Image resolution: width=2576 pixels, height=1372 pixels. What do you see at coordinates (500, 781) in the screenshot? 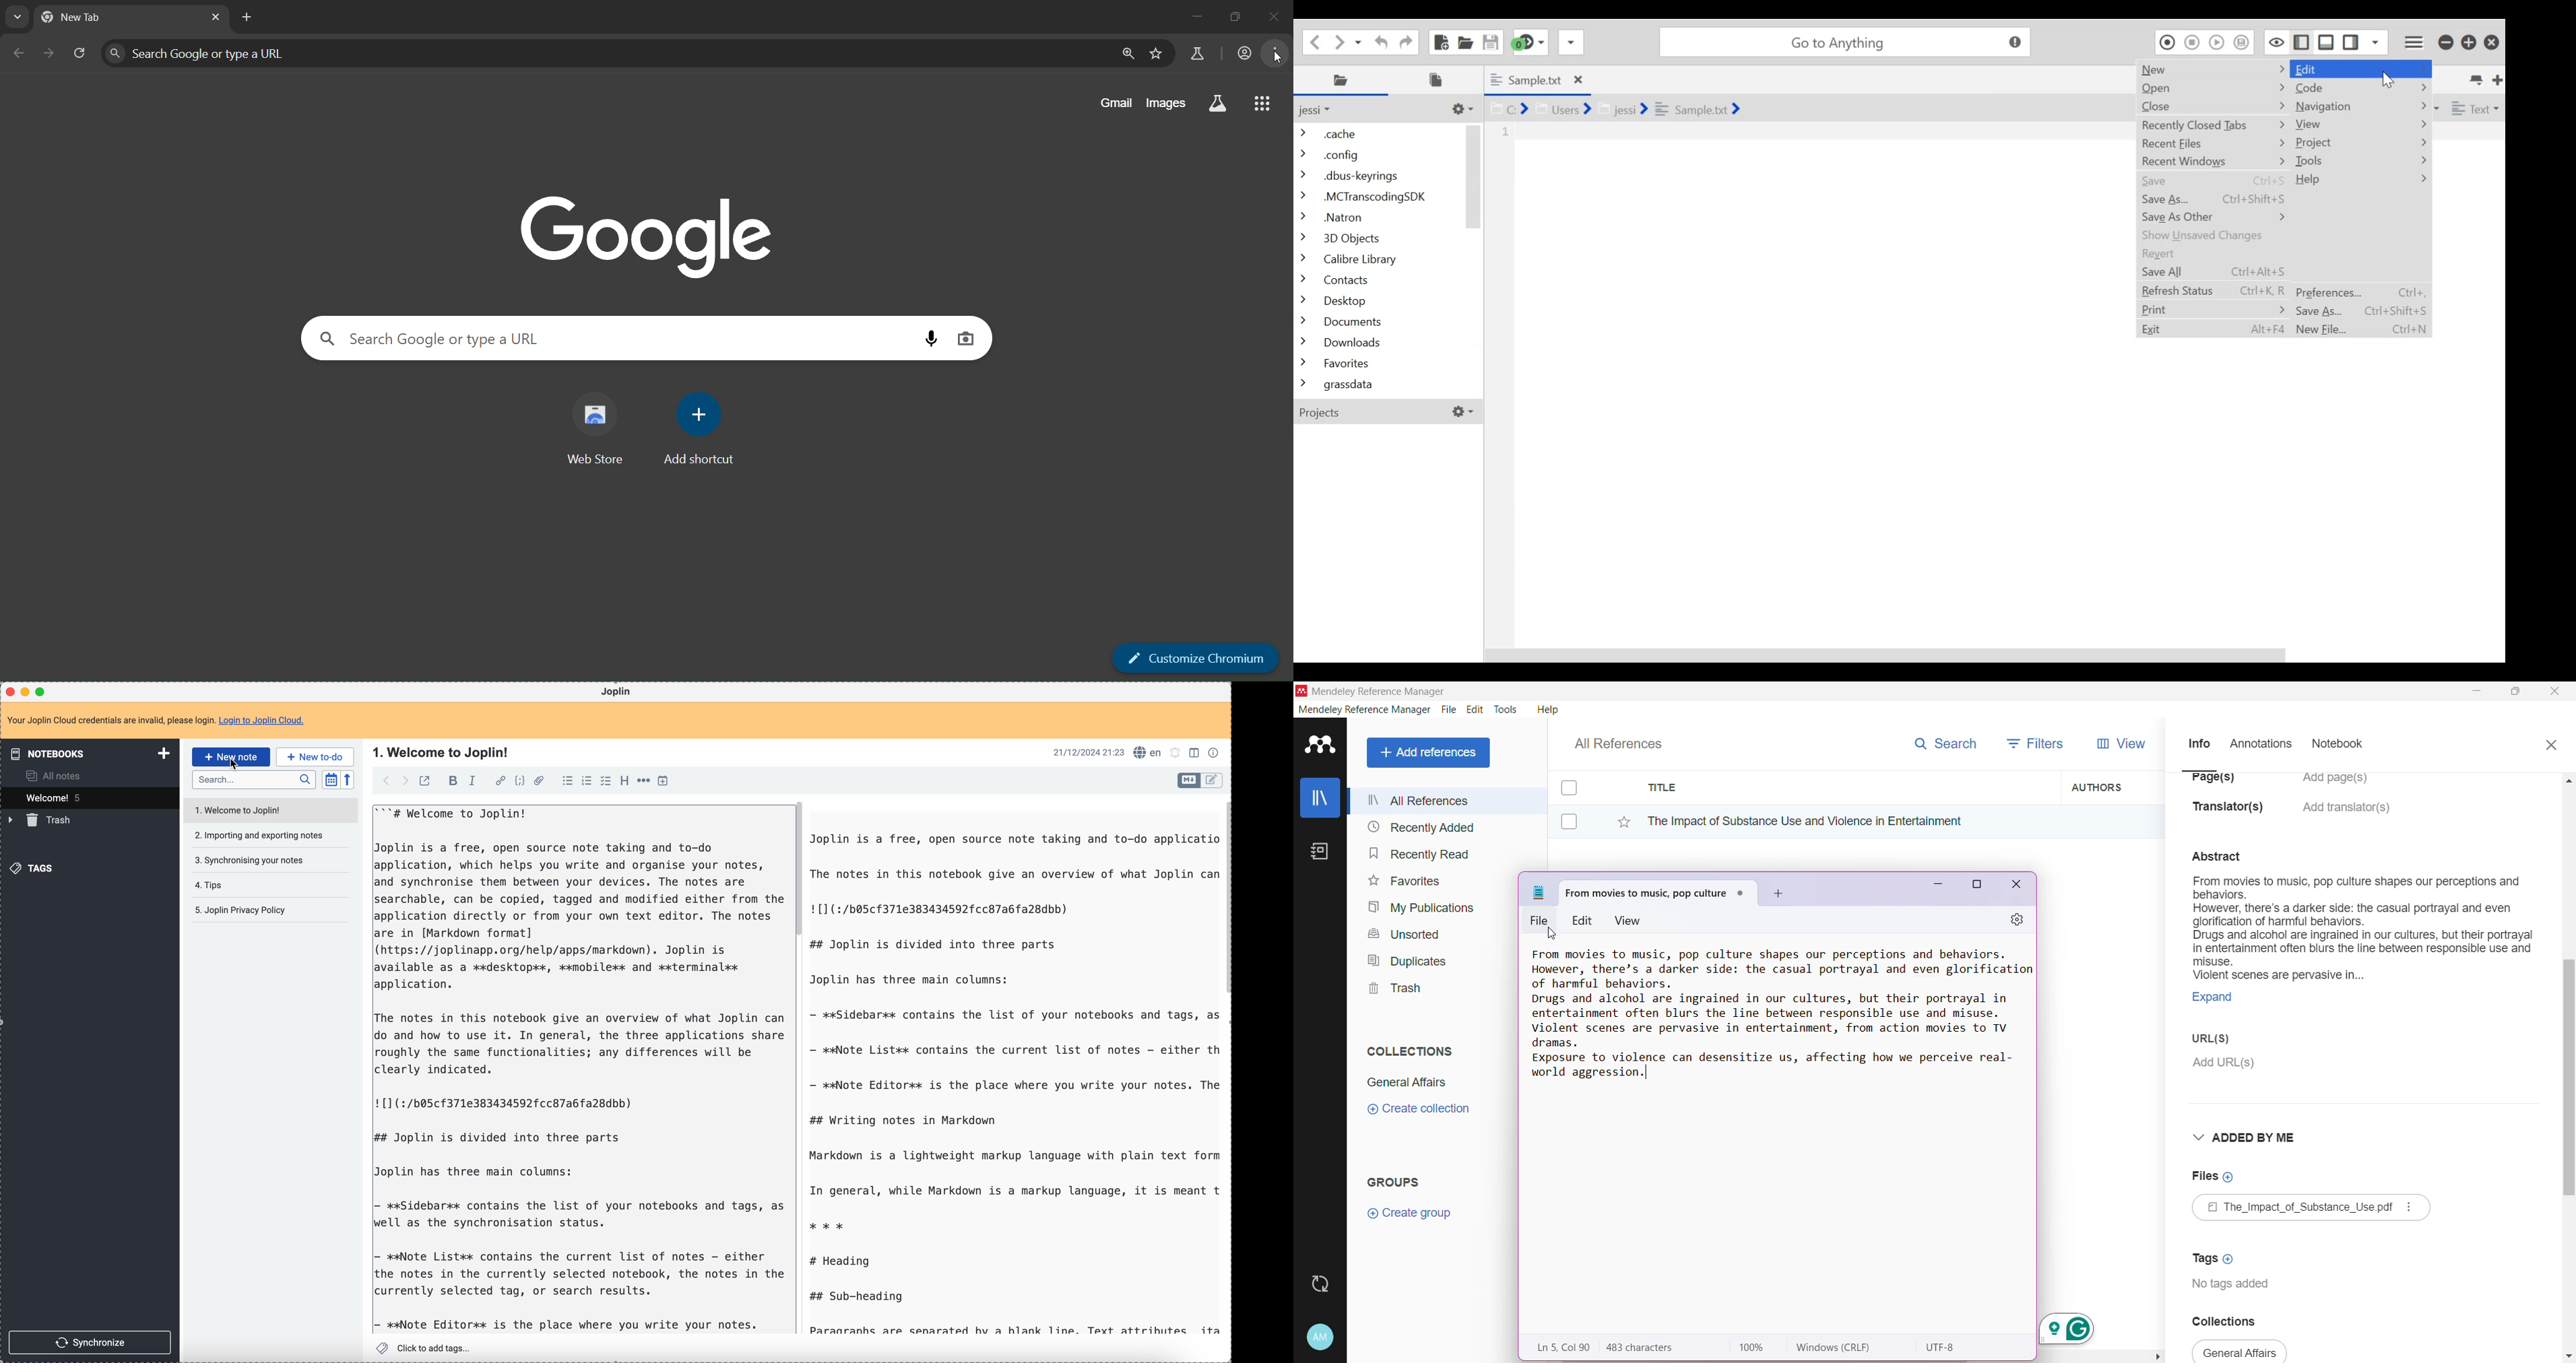
I see `hyperlink` at bounding box center [500, 781].